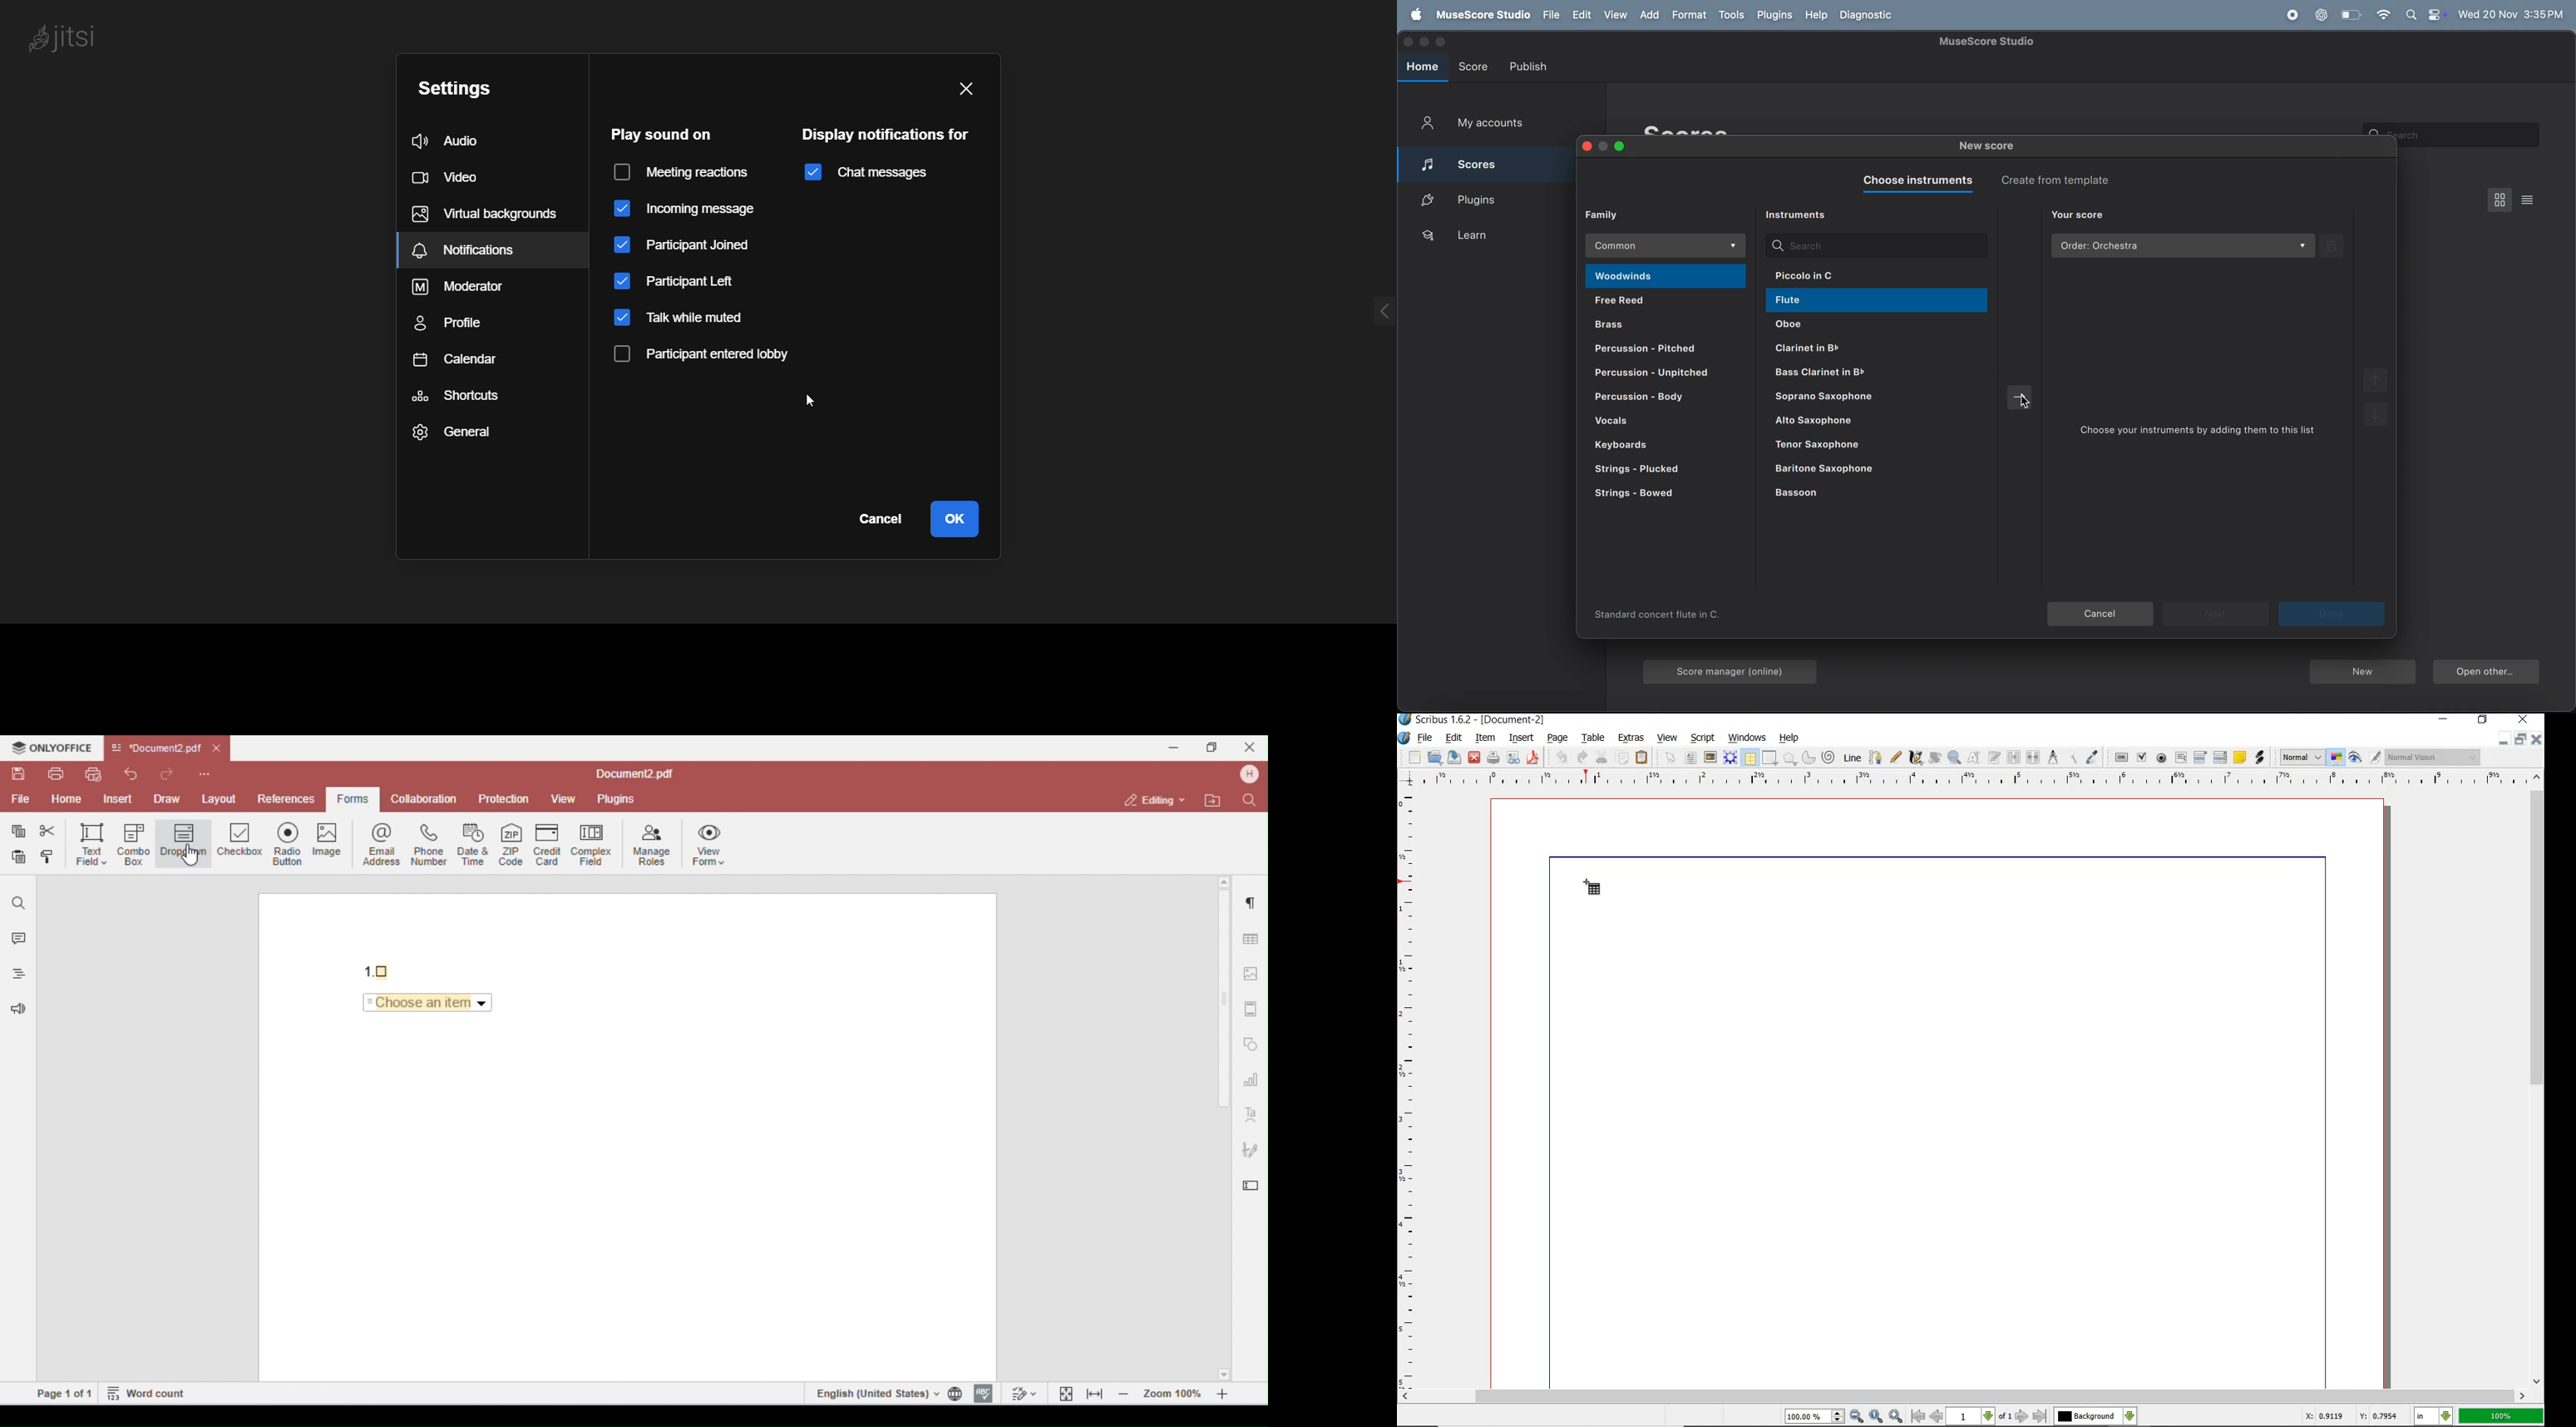 Image resolution: width=2576 pixels, height=1428 pixels. I want to click on move, so click(2020, 394).